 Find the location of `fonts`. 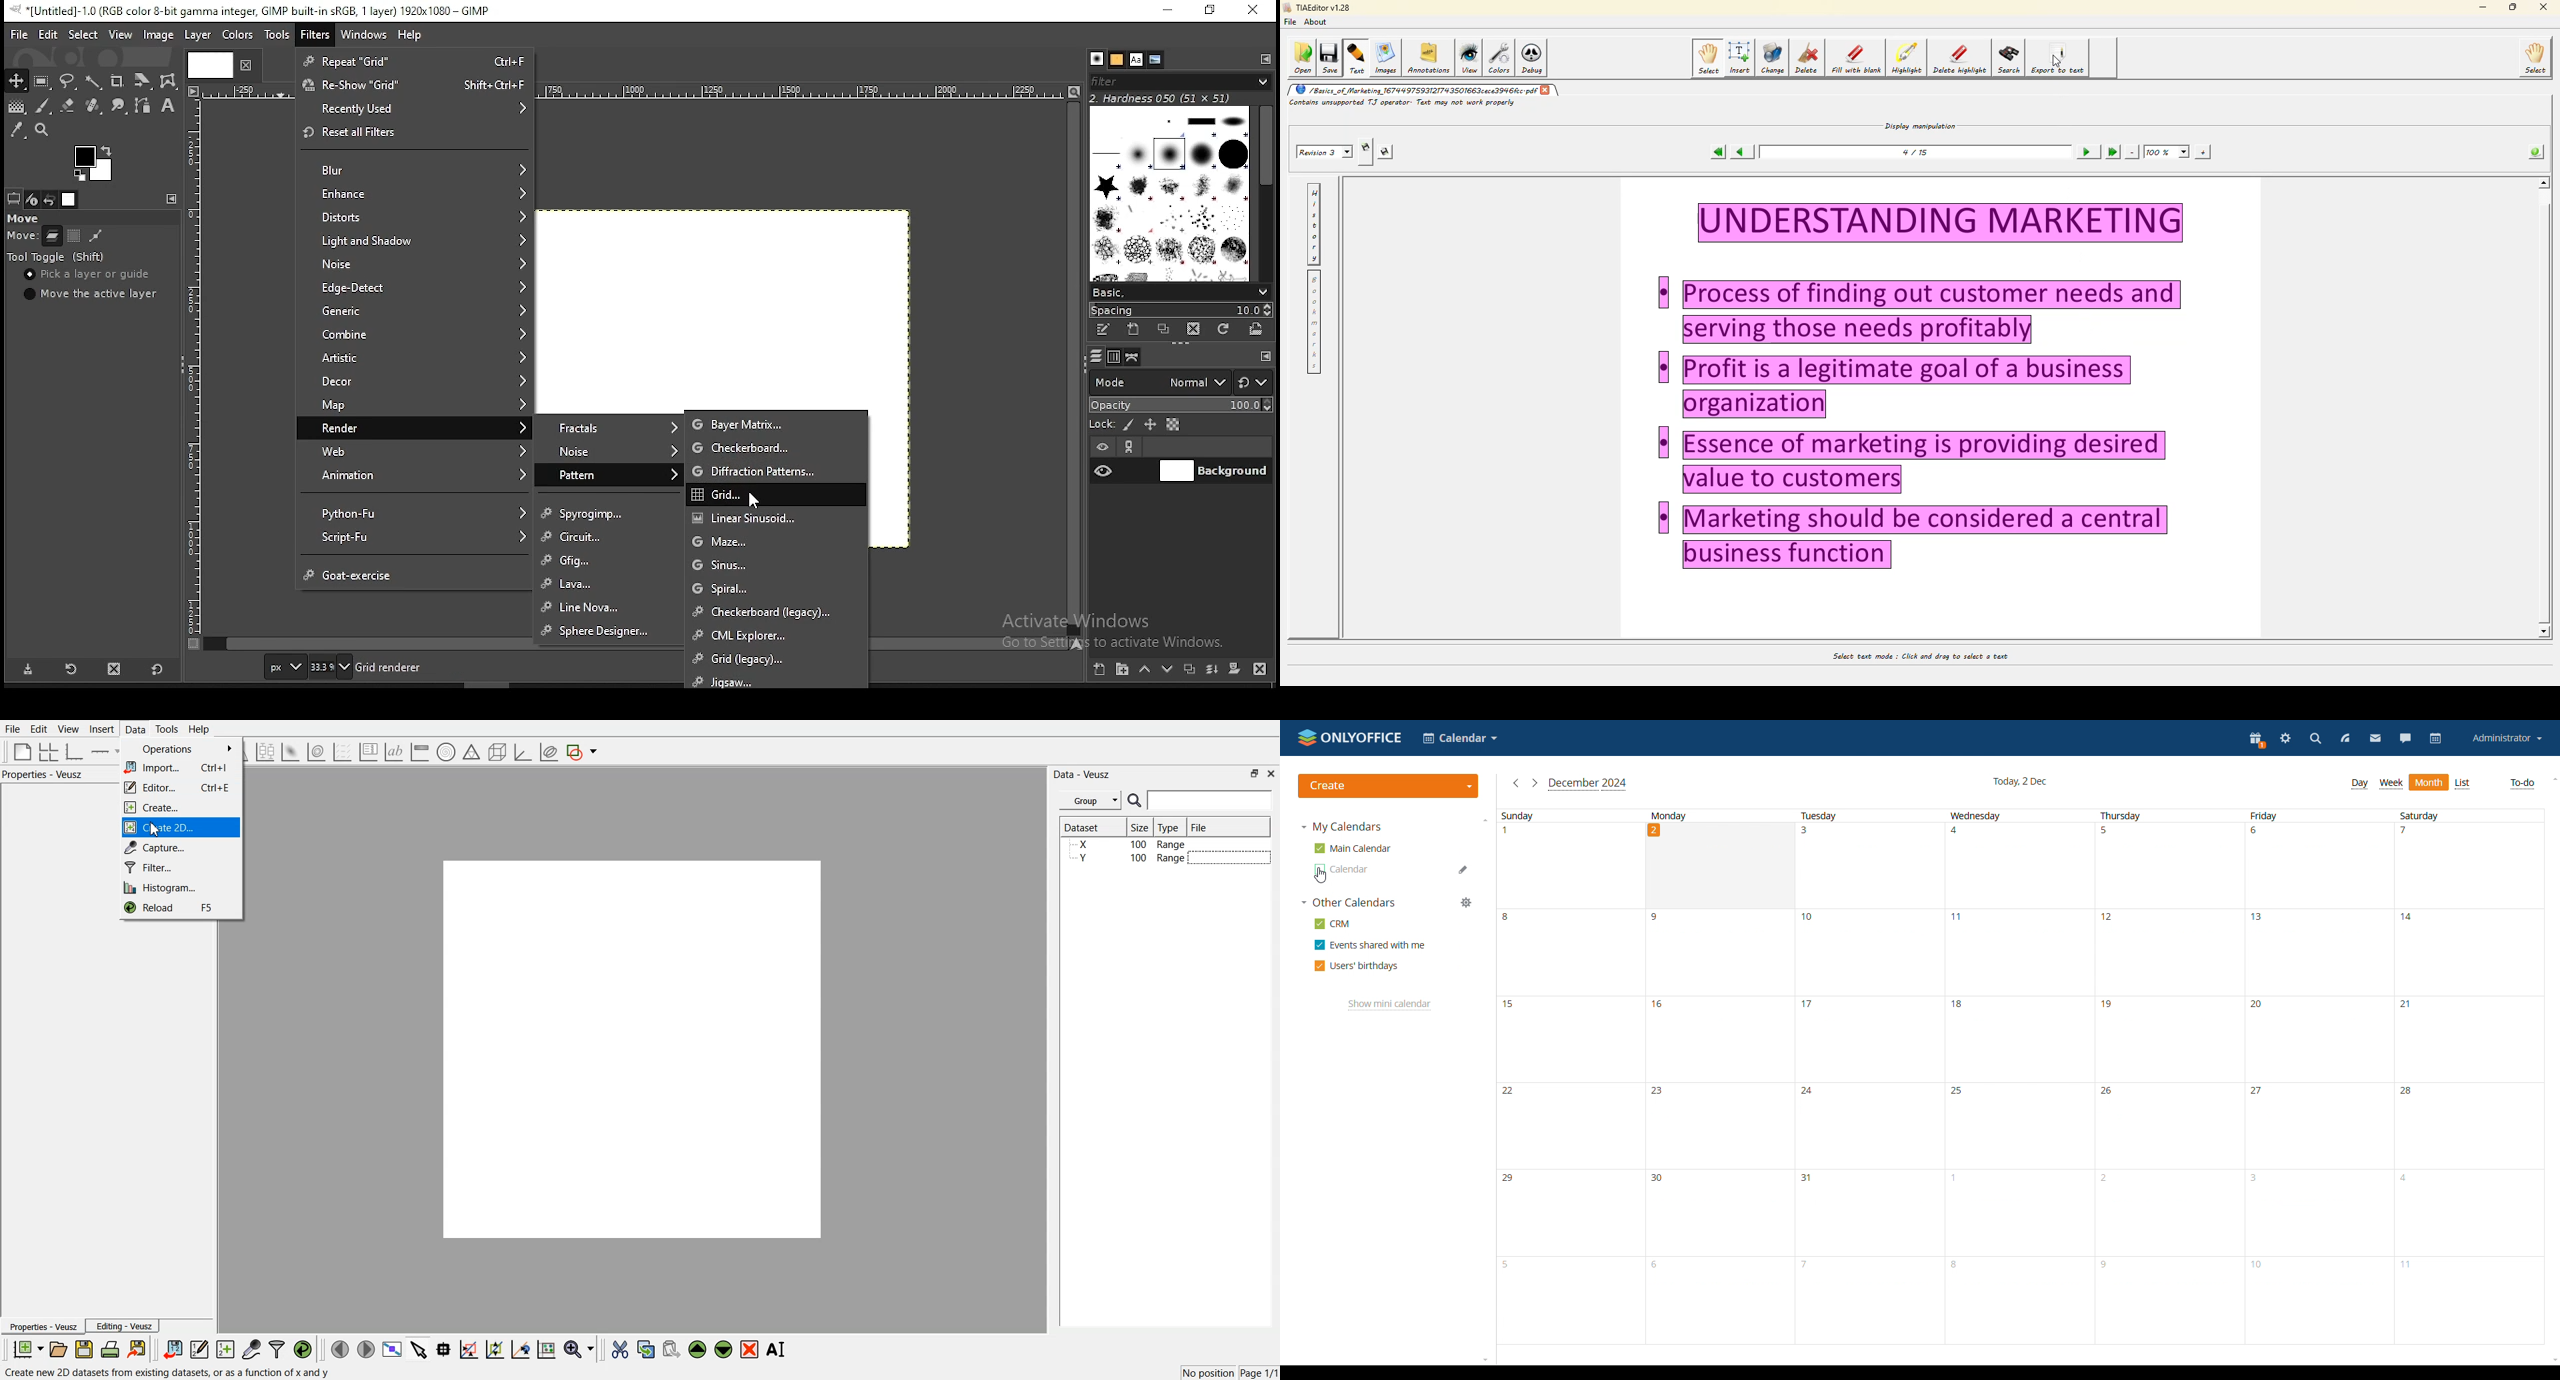

fonts is located at coordinates (1136, 59).